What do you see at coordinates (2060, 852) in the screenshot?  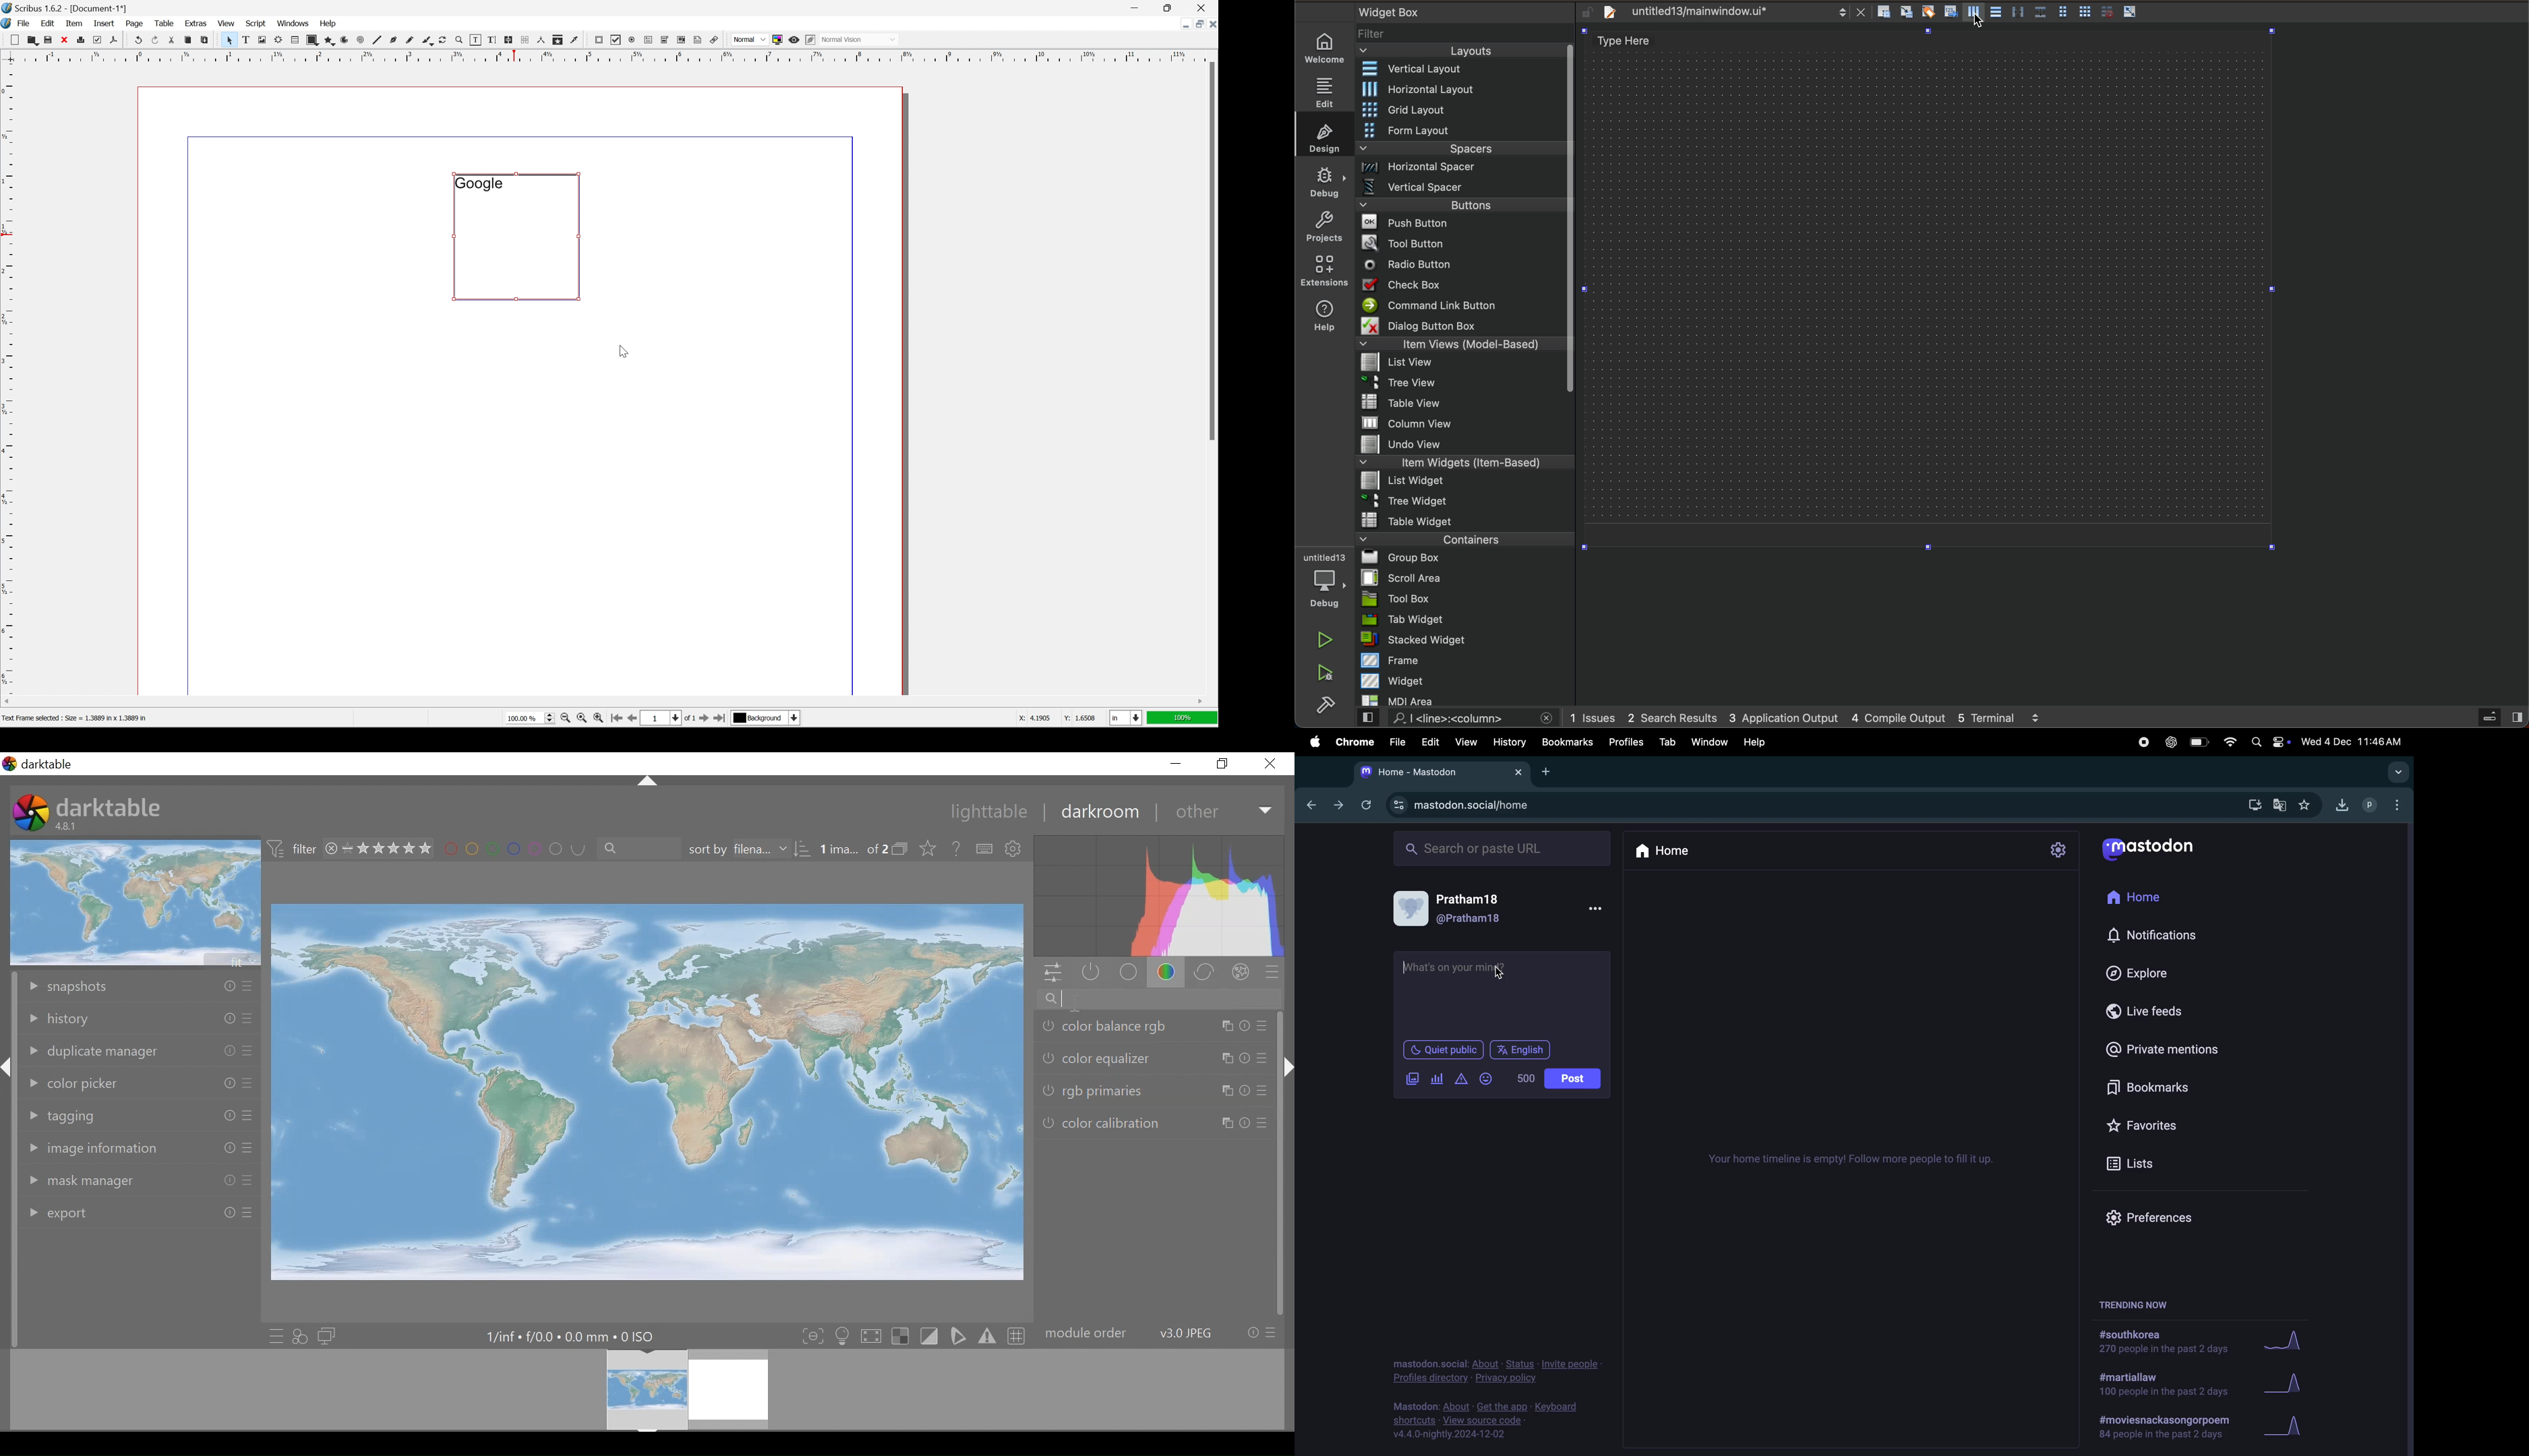 I see `setting` at bounding box center [2060, 852].